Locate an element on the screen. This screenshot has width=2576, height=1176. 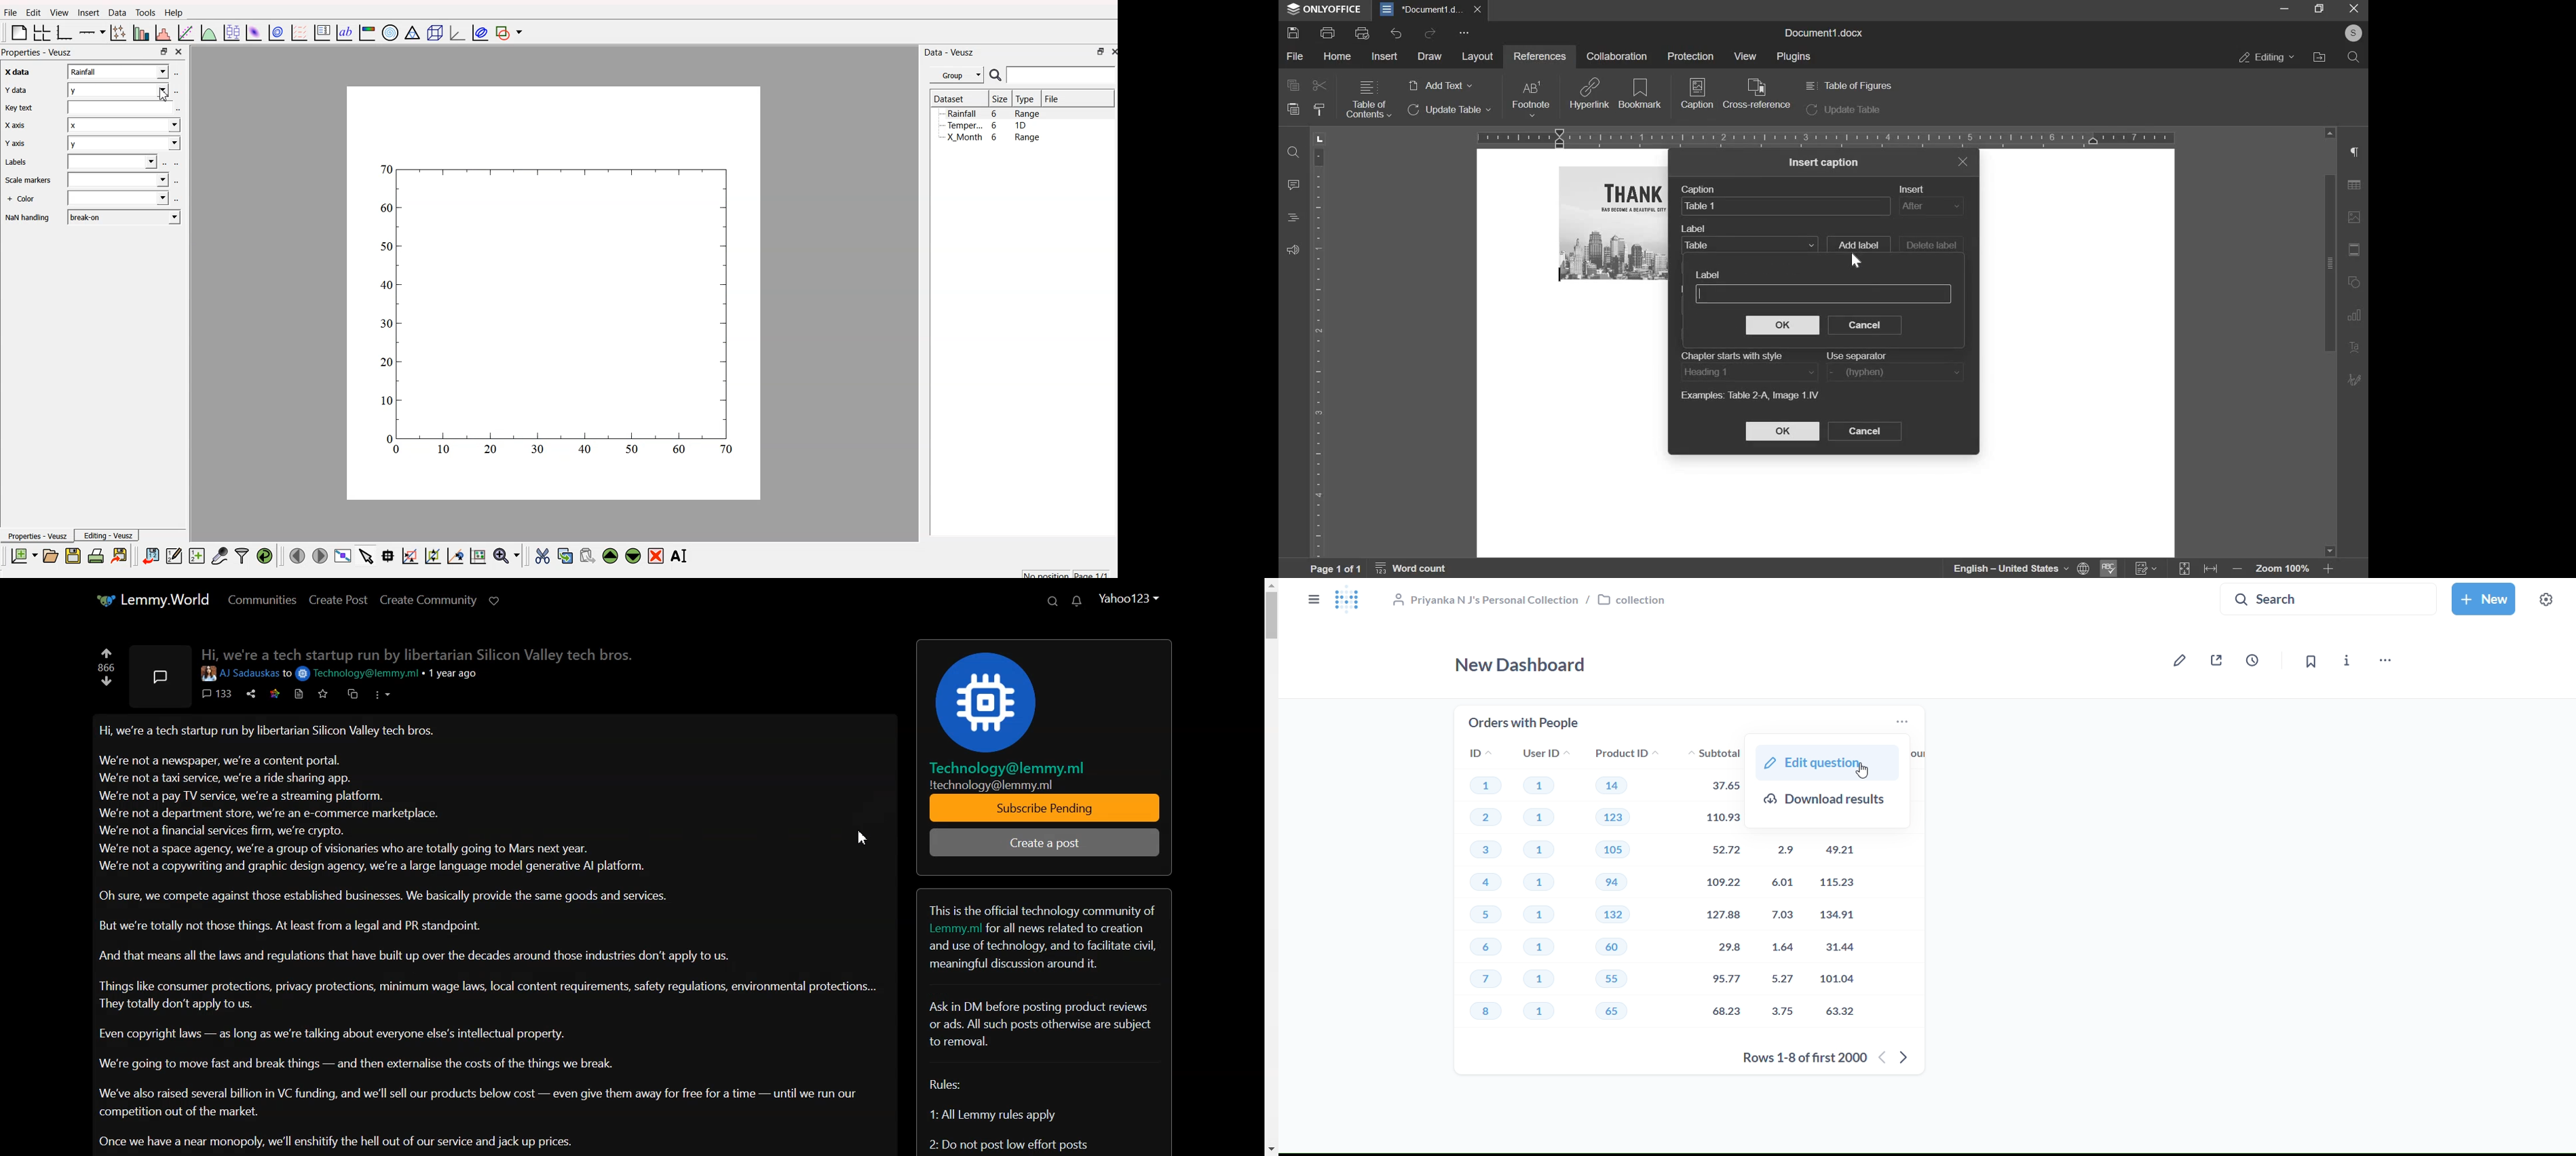
rotate is located at coordinates (2356, 283).